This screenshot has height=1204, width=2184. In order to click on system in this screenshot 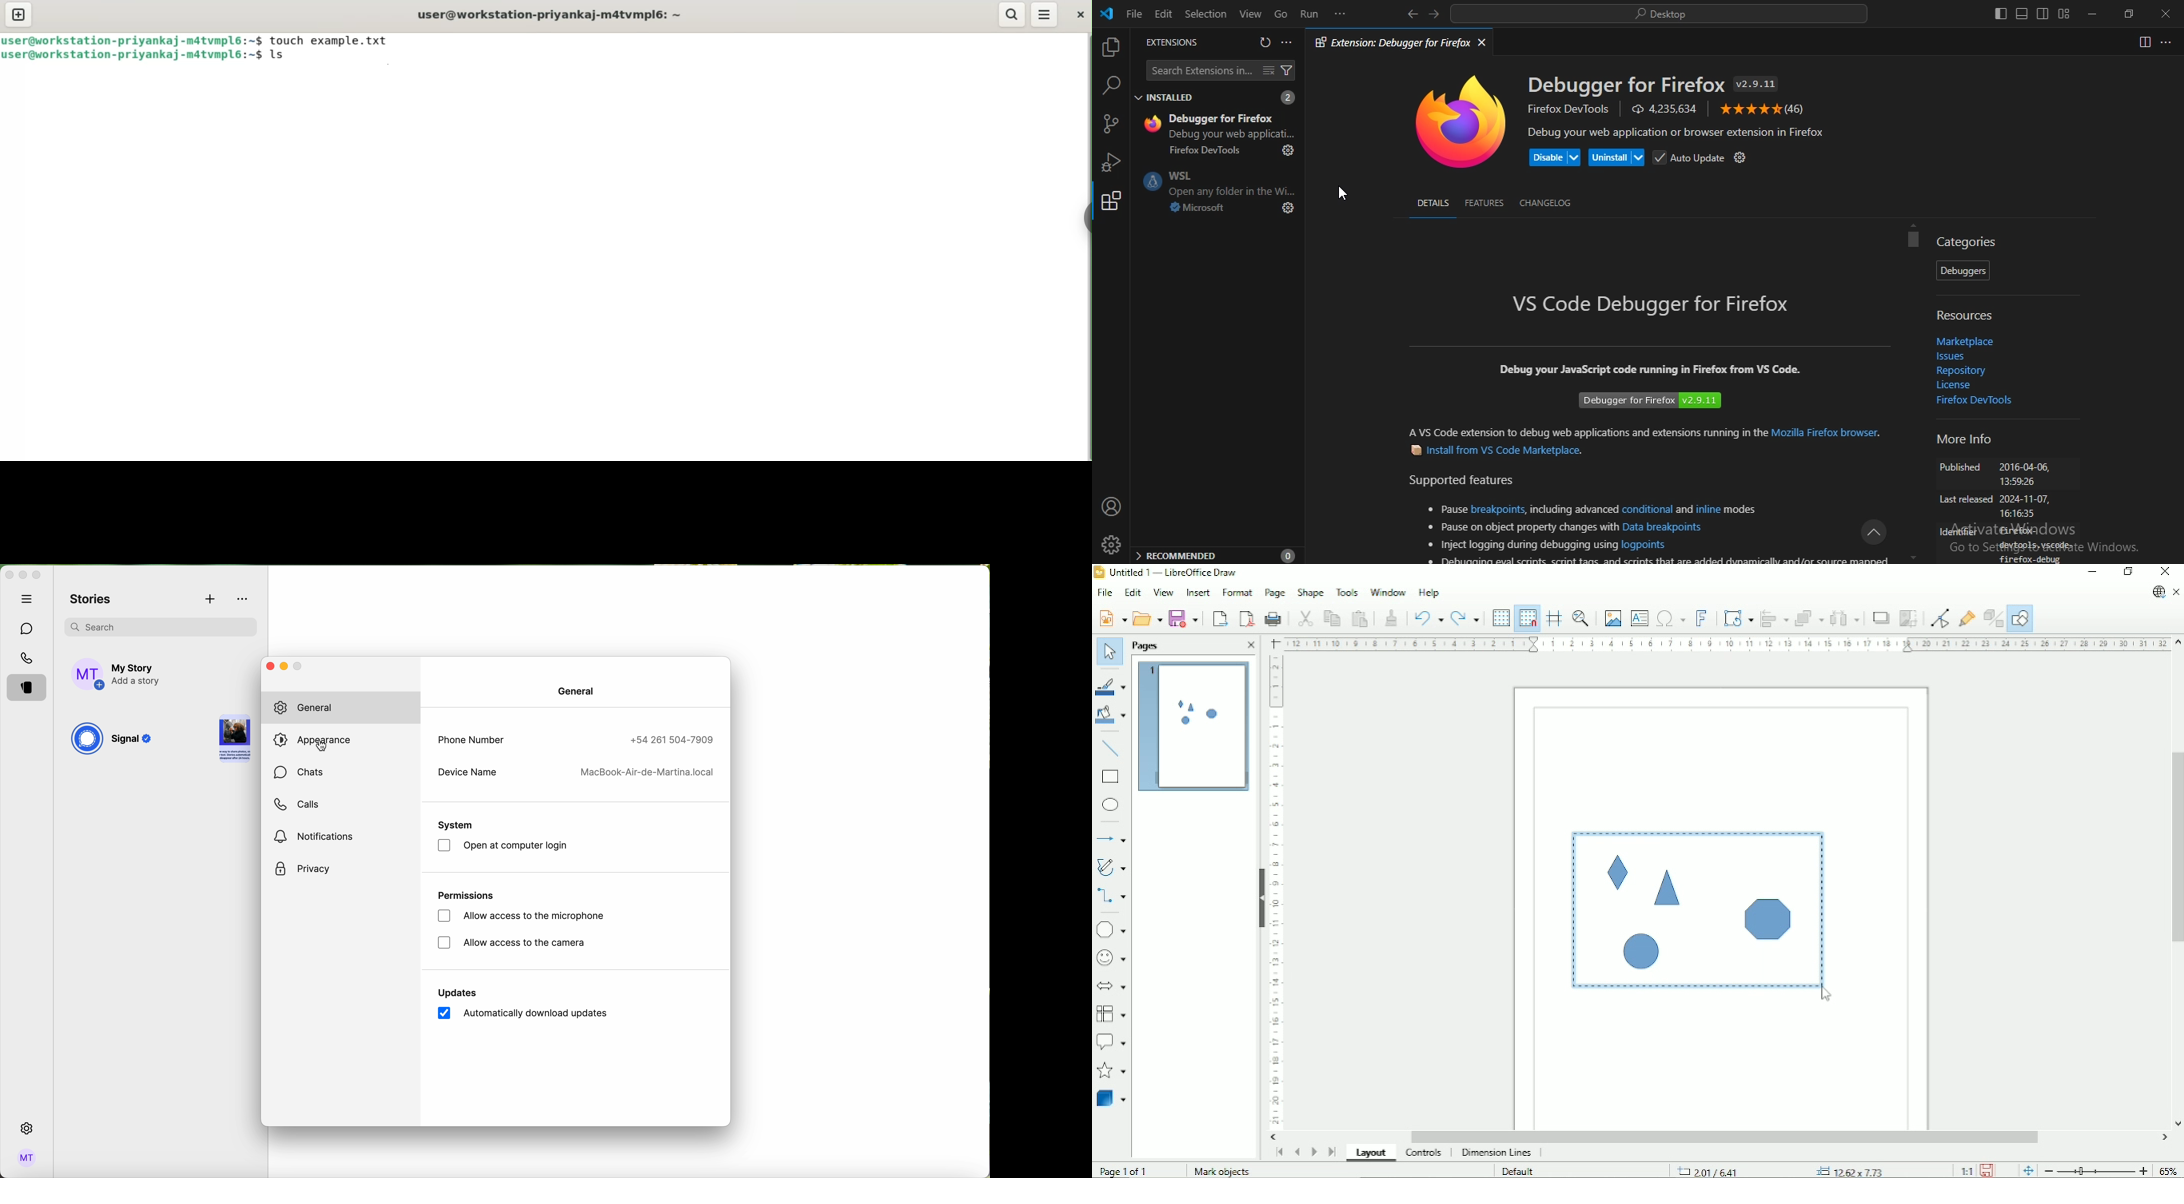, I will do `click(457, 824)`.